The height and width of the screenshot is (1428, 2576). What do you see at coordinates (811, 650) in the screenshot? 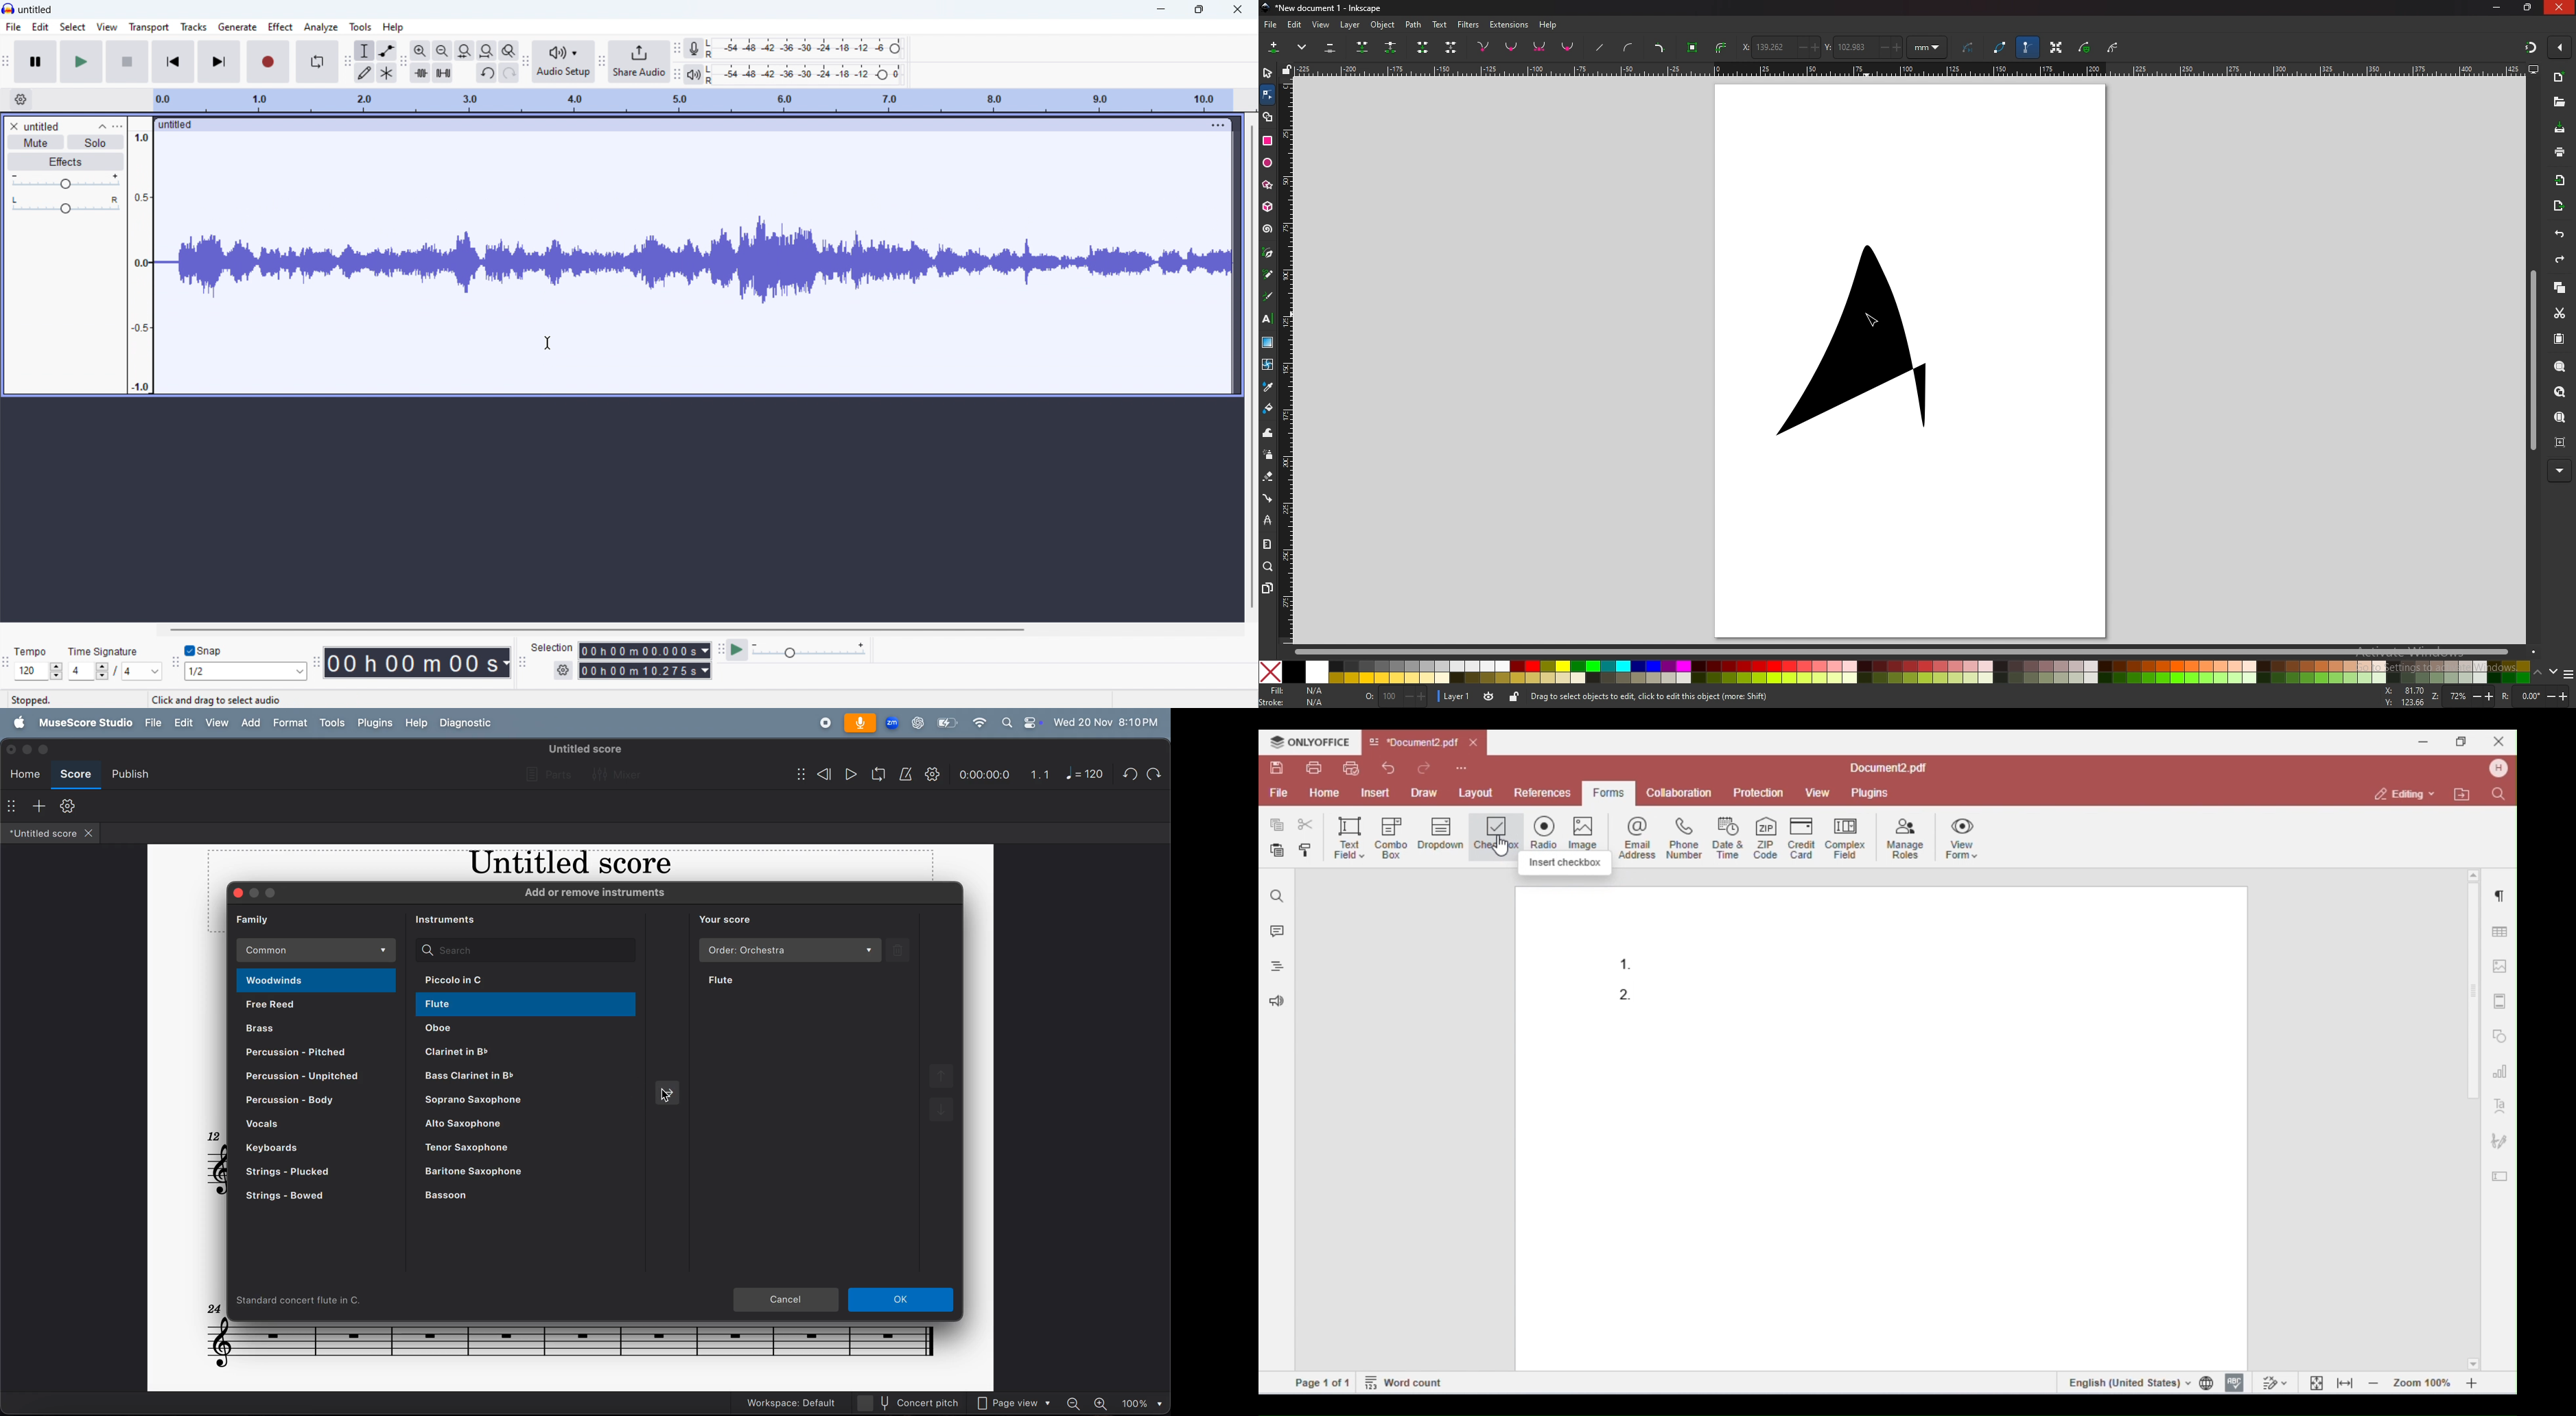
I see `playback speed` at bounding box center [811, 650].